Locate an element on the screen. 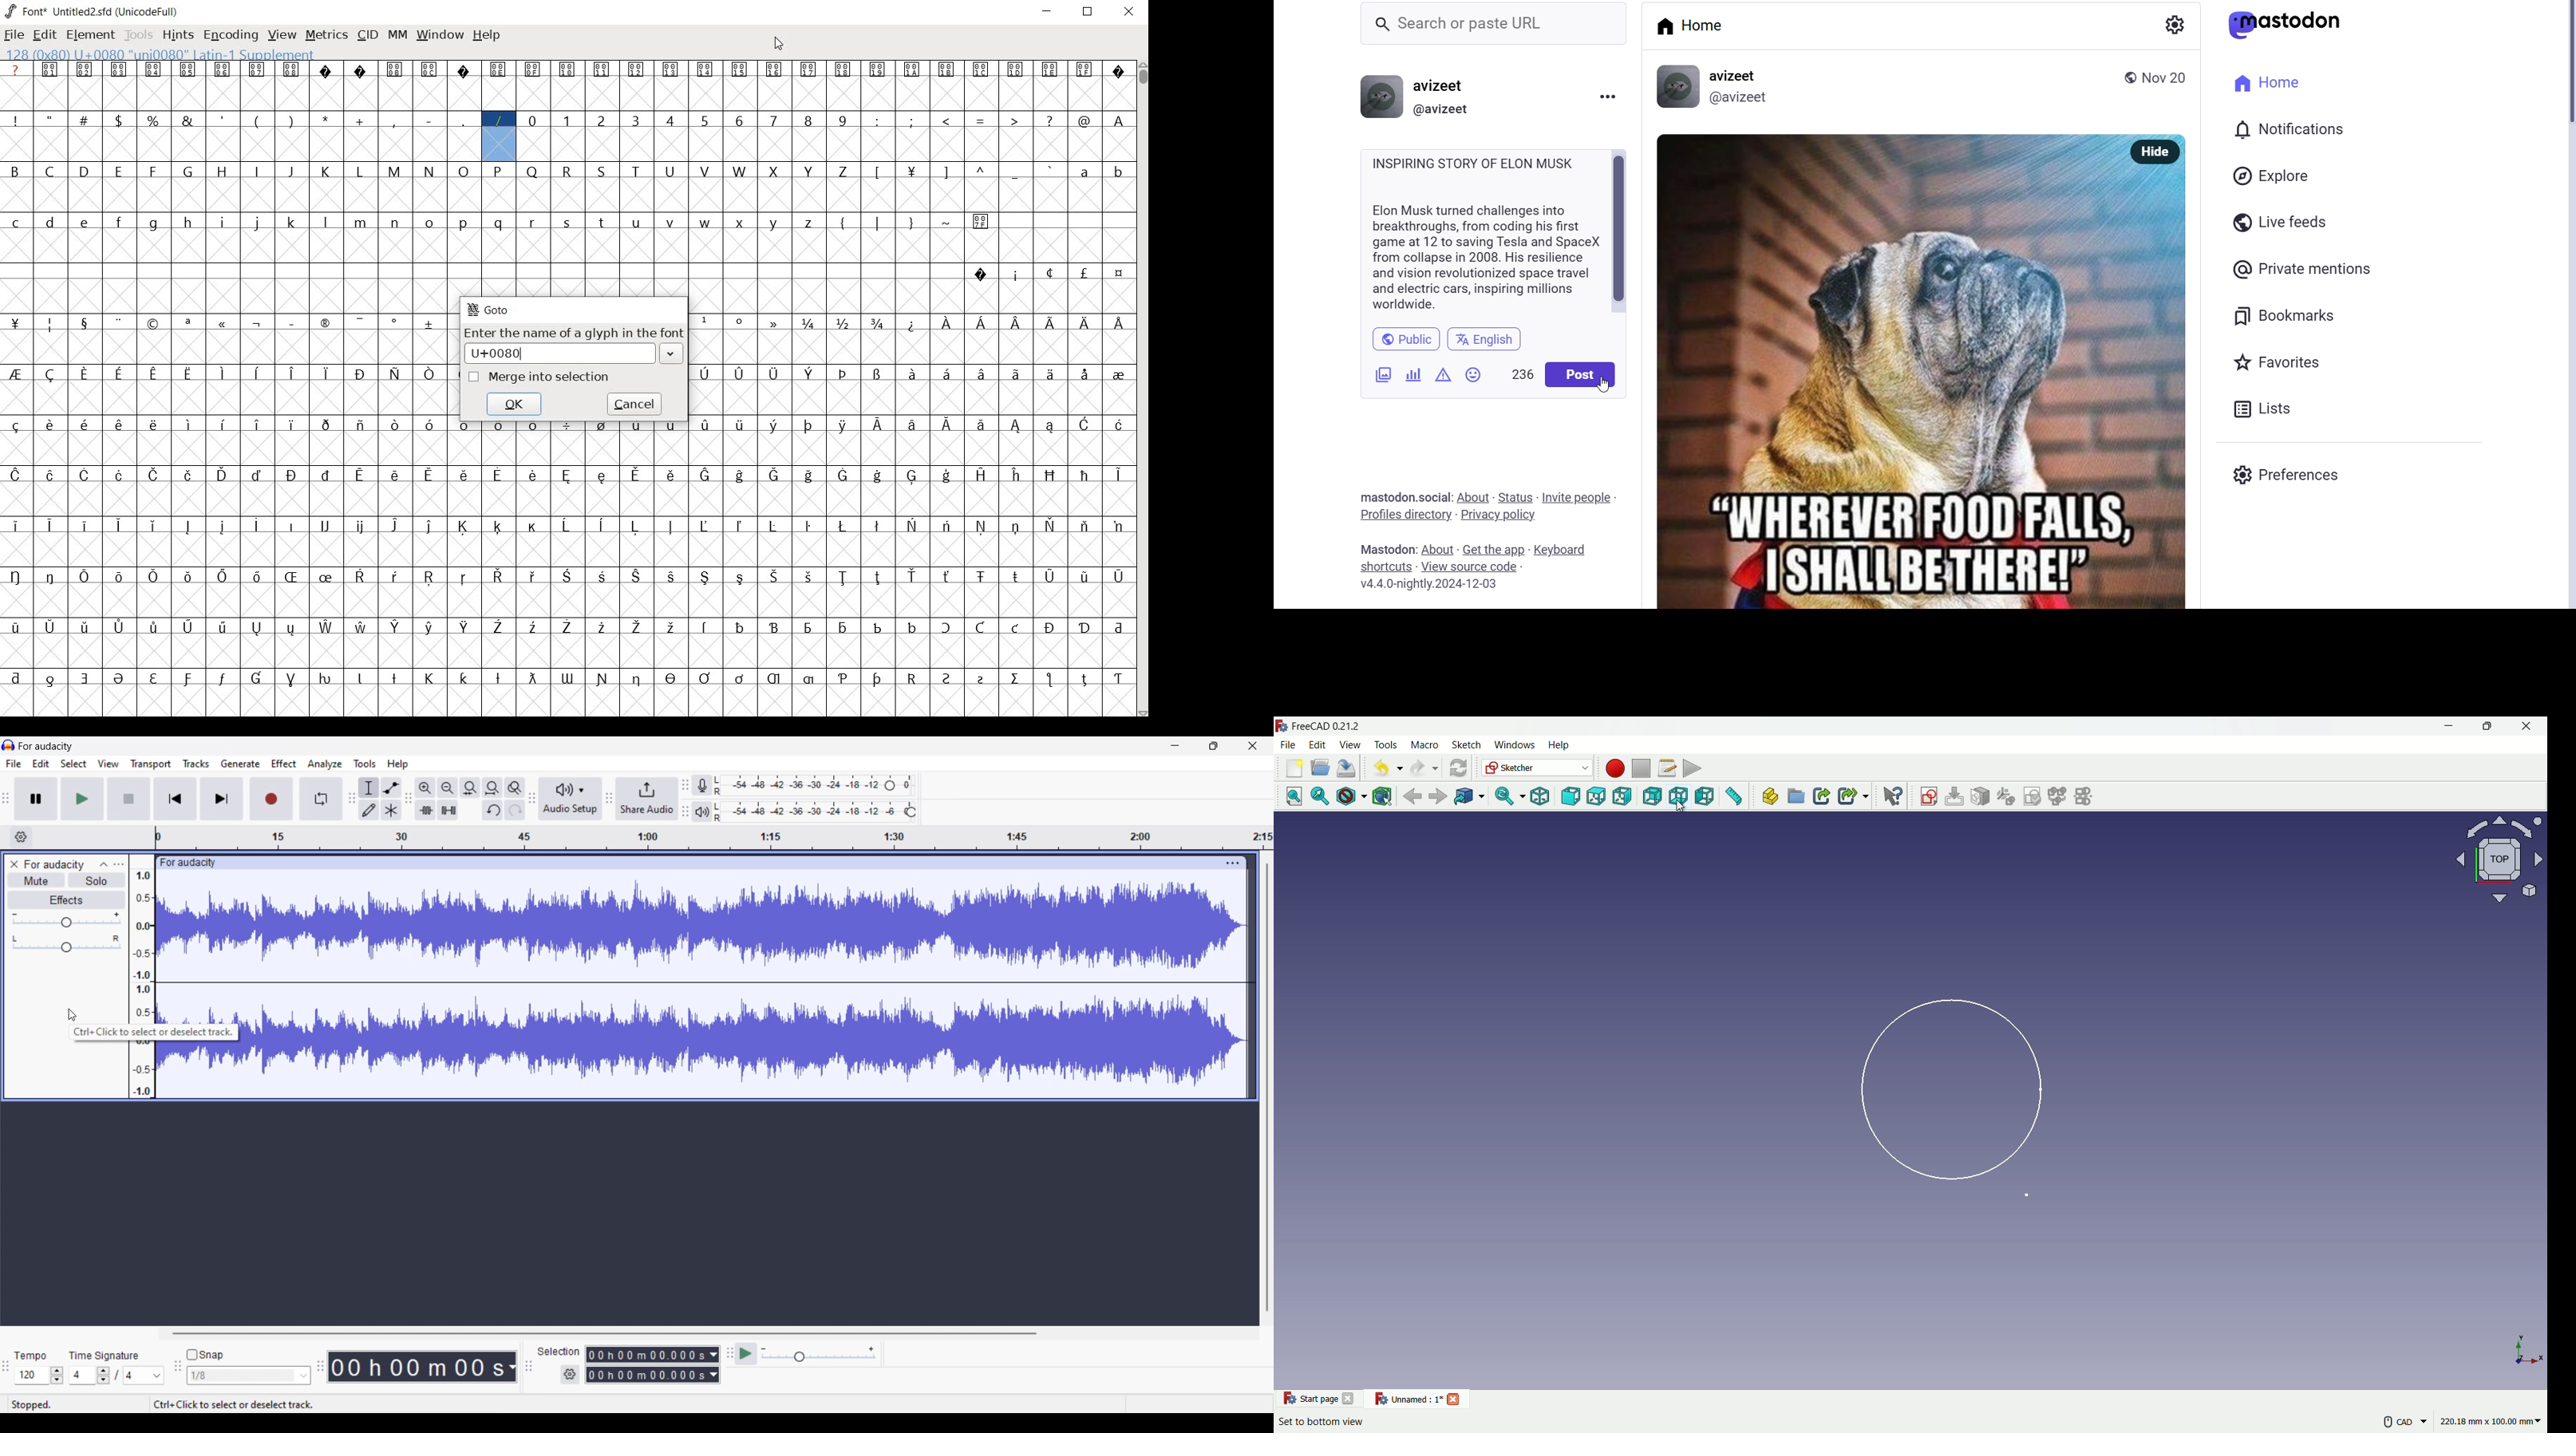 The image size is (2576, 1456). minimize is located at coordinates (2449, 727).